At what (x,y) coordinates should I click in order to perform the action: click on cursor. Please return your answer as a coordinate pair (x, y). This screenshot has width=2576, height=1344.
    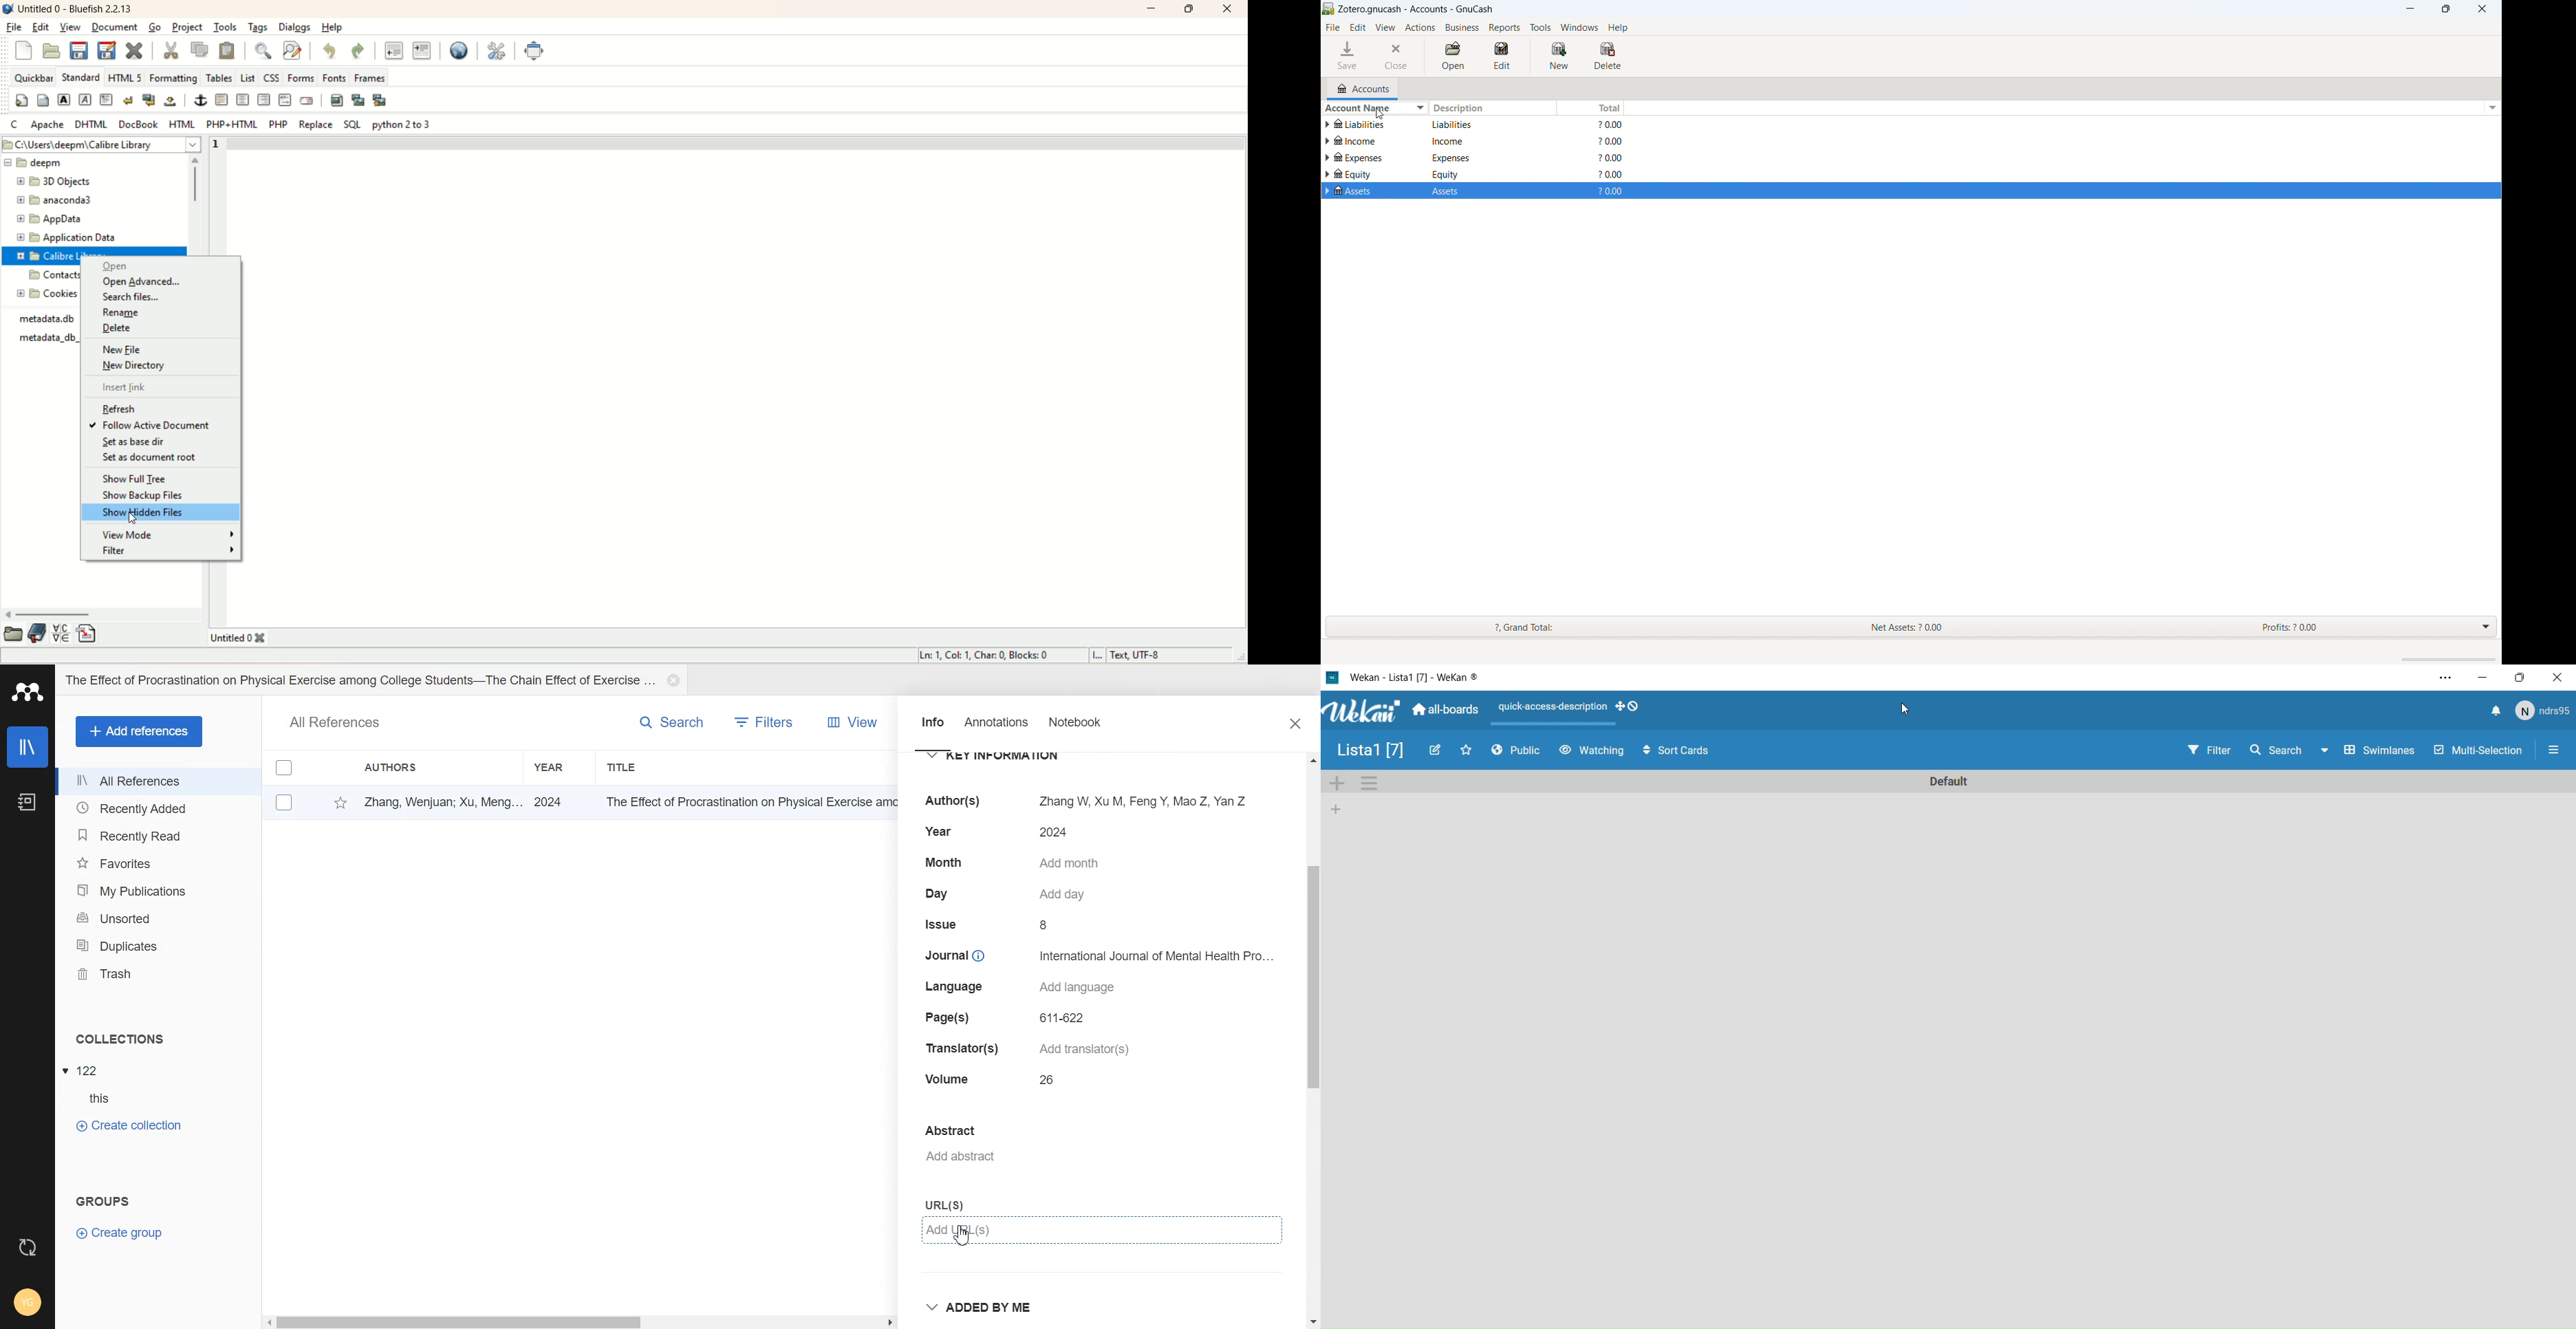
    Looking at the image, I should click on (1907, 708).